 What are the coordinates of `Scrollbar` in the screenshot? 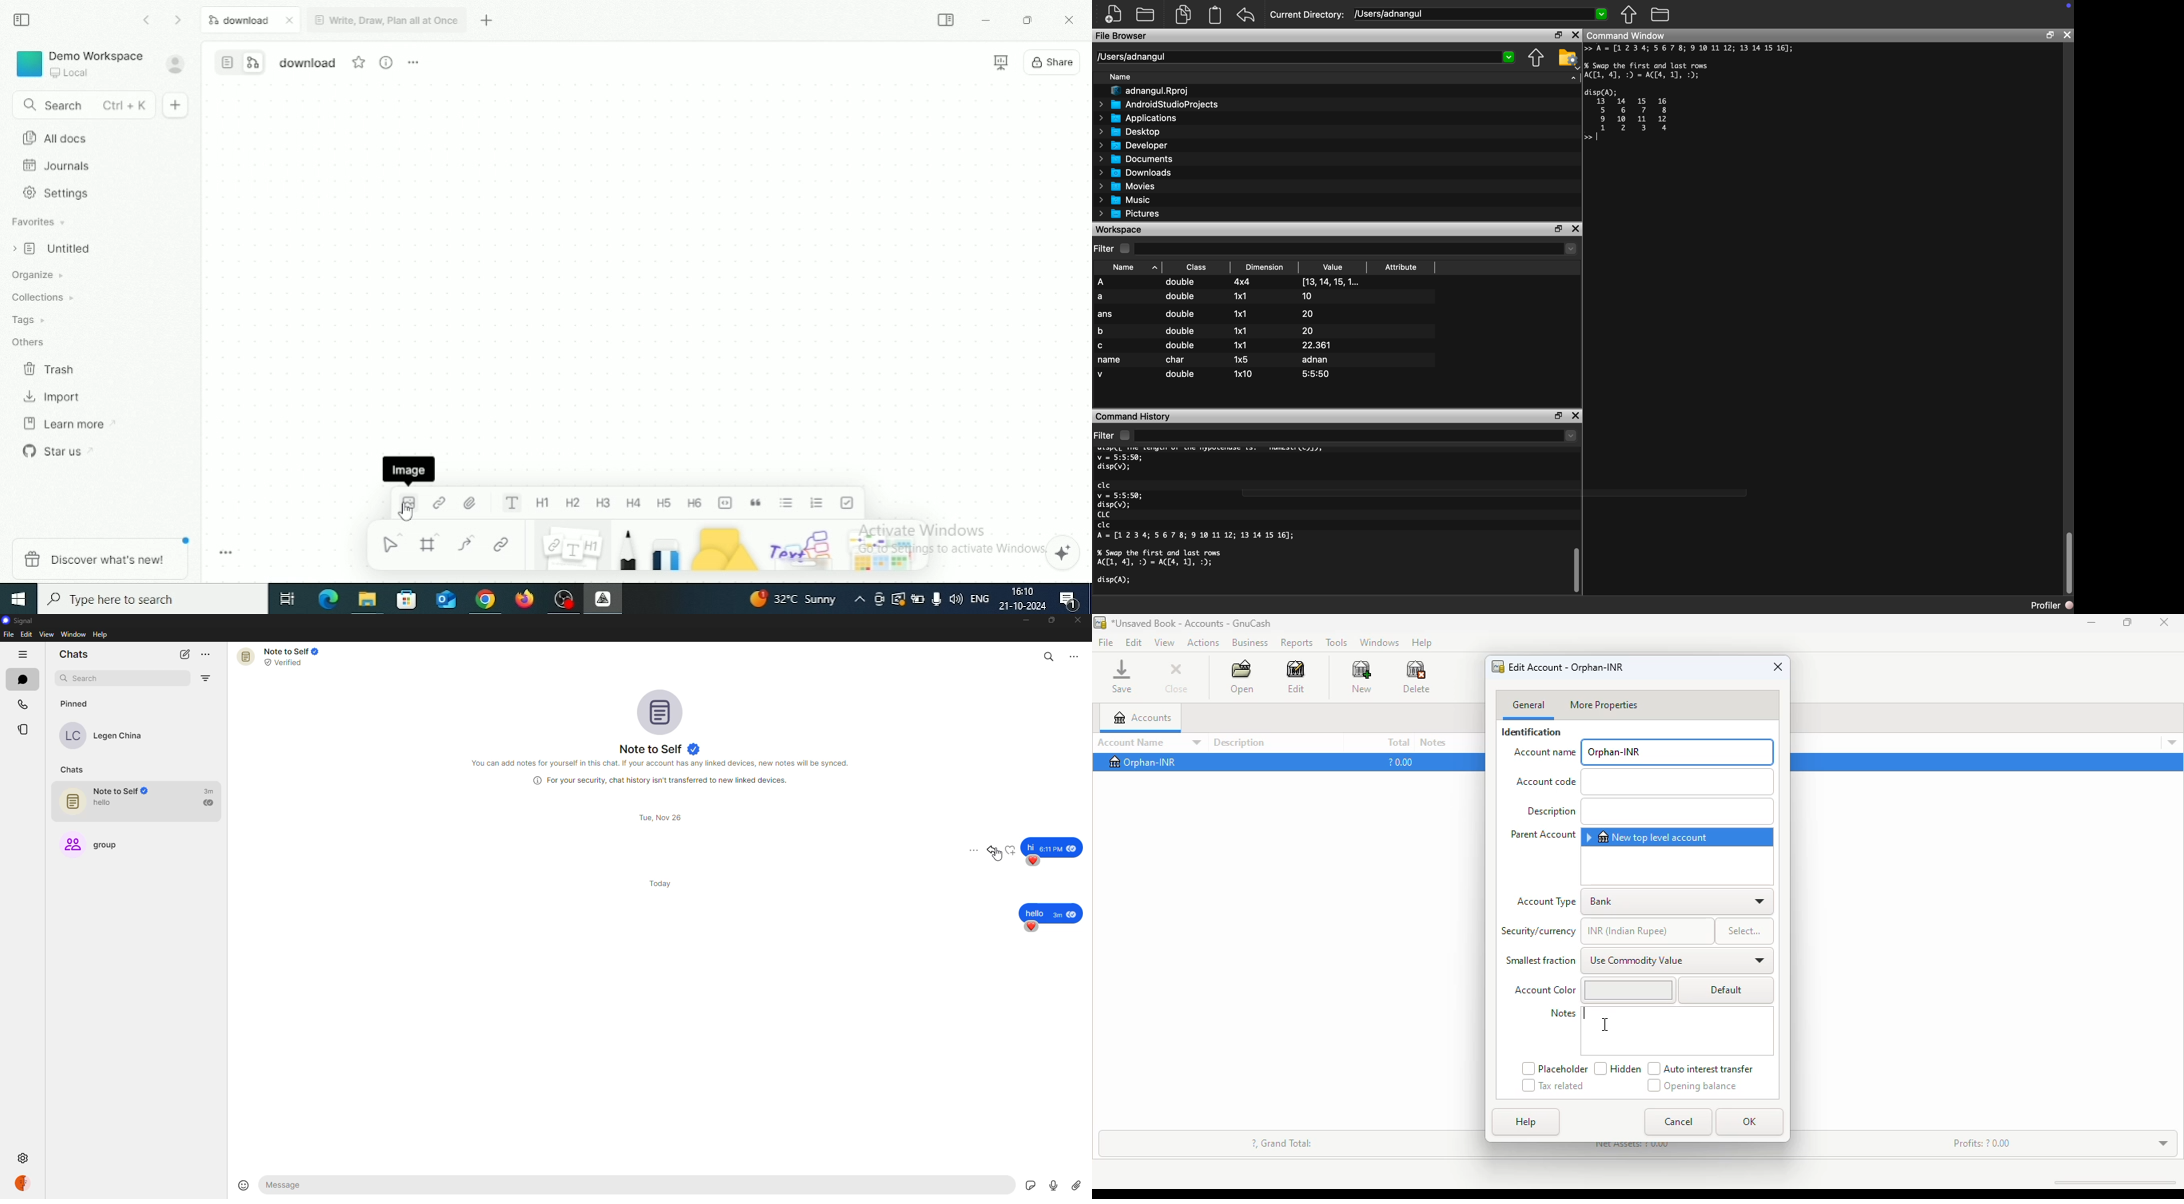 It's located at (2064, 557).